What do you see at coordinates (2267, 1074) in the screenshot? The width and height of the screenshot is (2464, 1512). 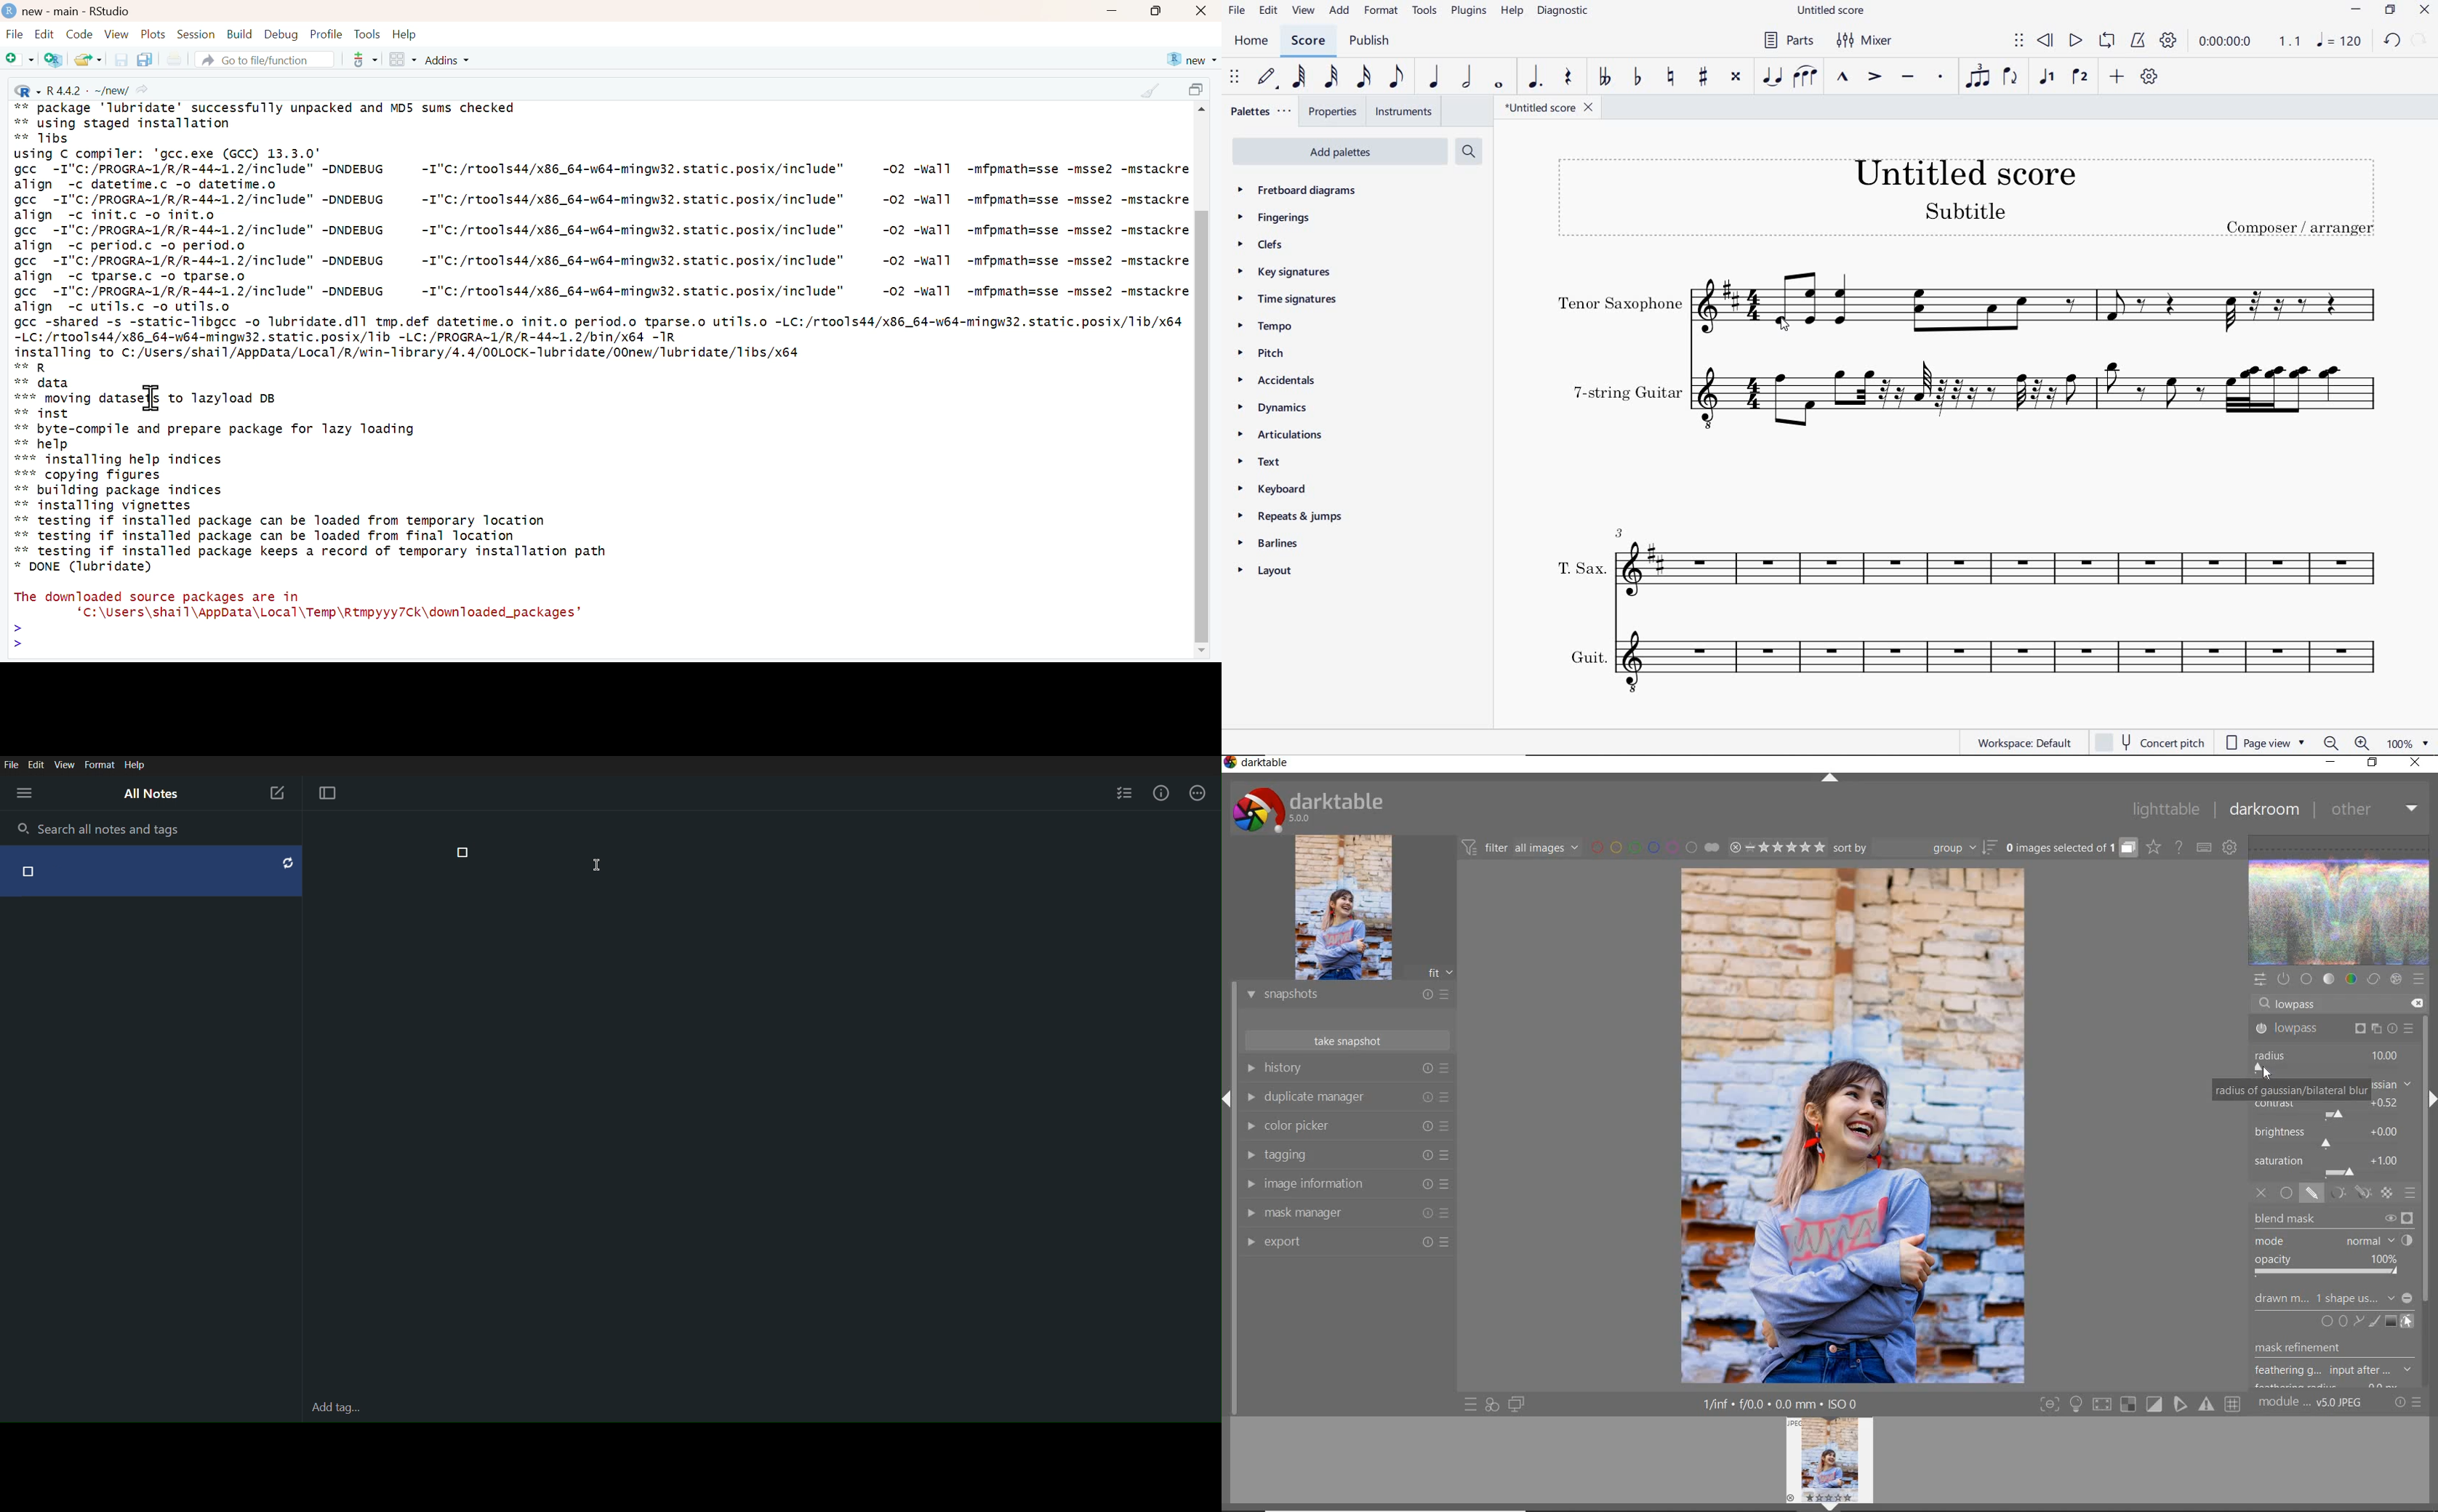 I see `cursor position` at bounding box center [2267, 1074].